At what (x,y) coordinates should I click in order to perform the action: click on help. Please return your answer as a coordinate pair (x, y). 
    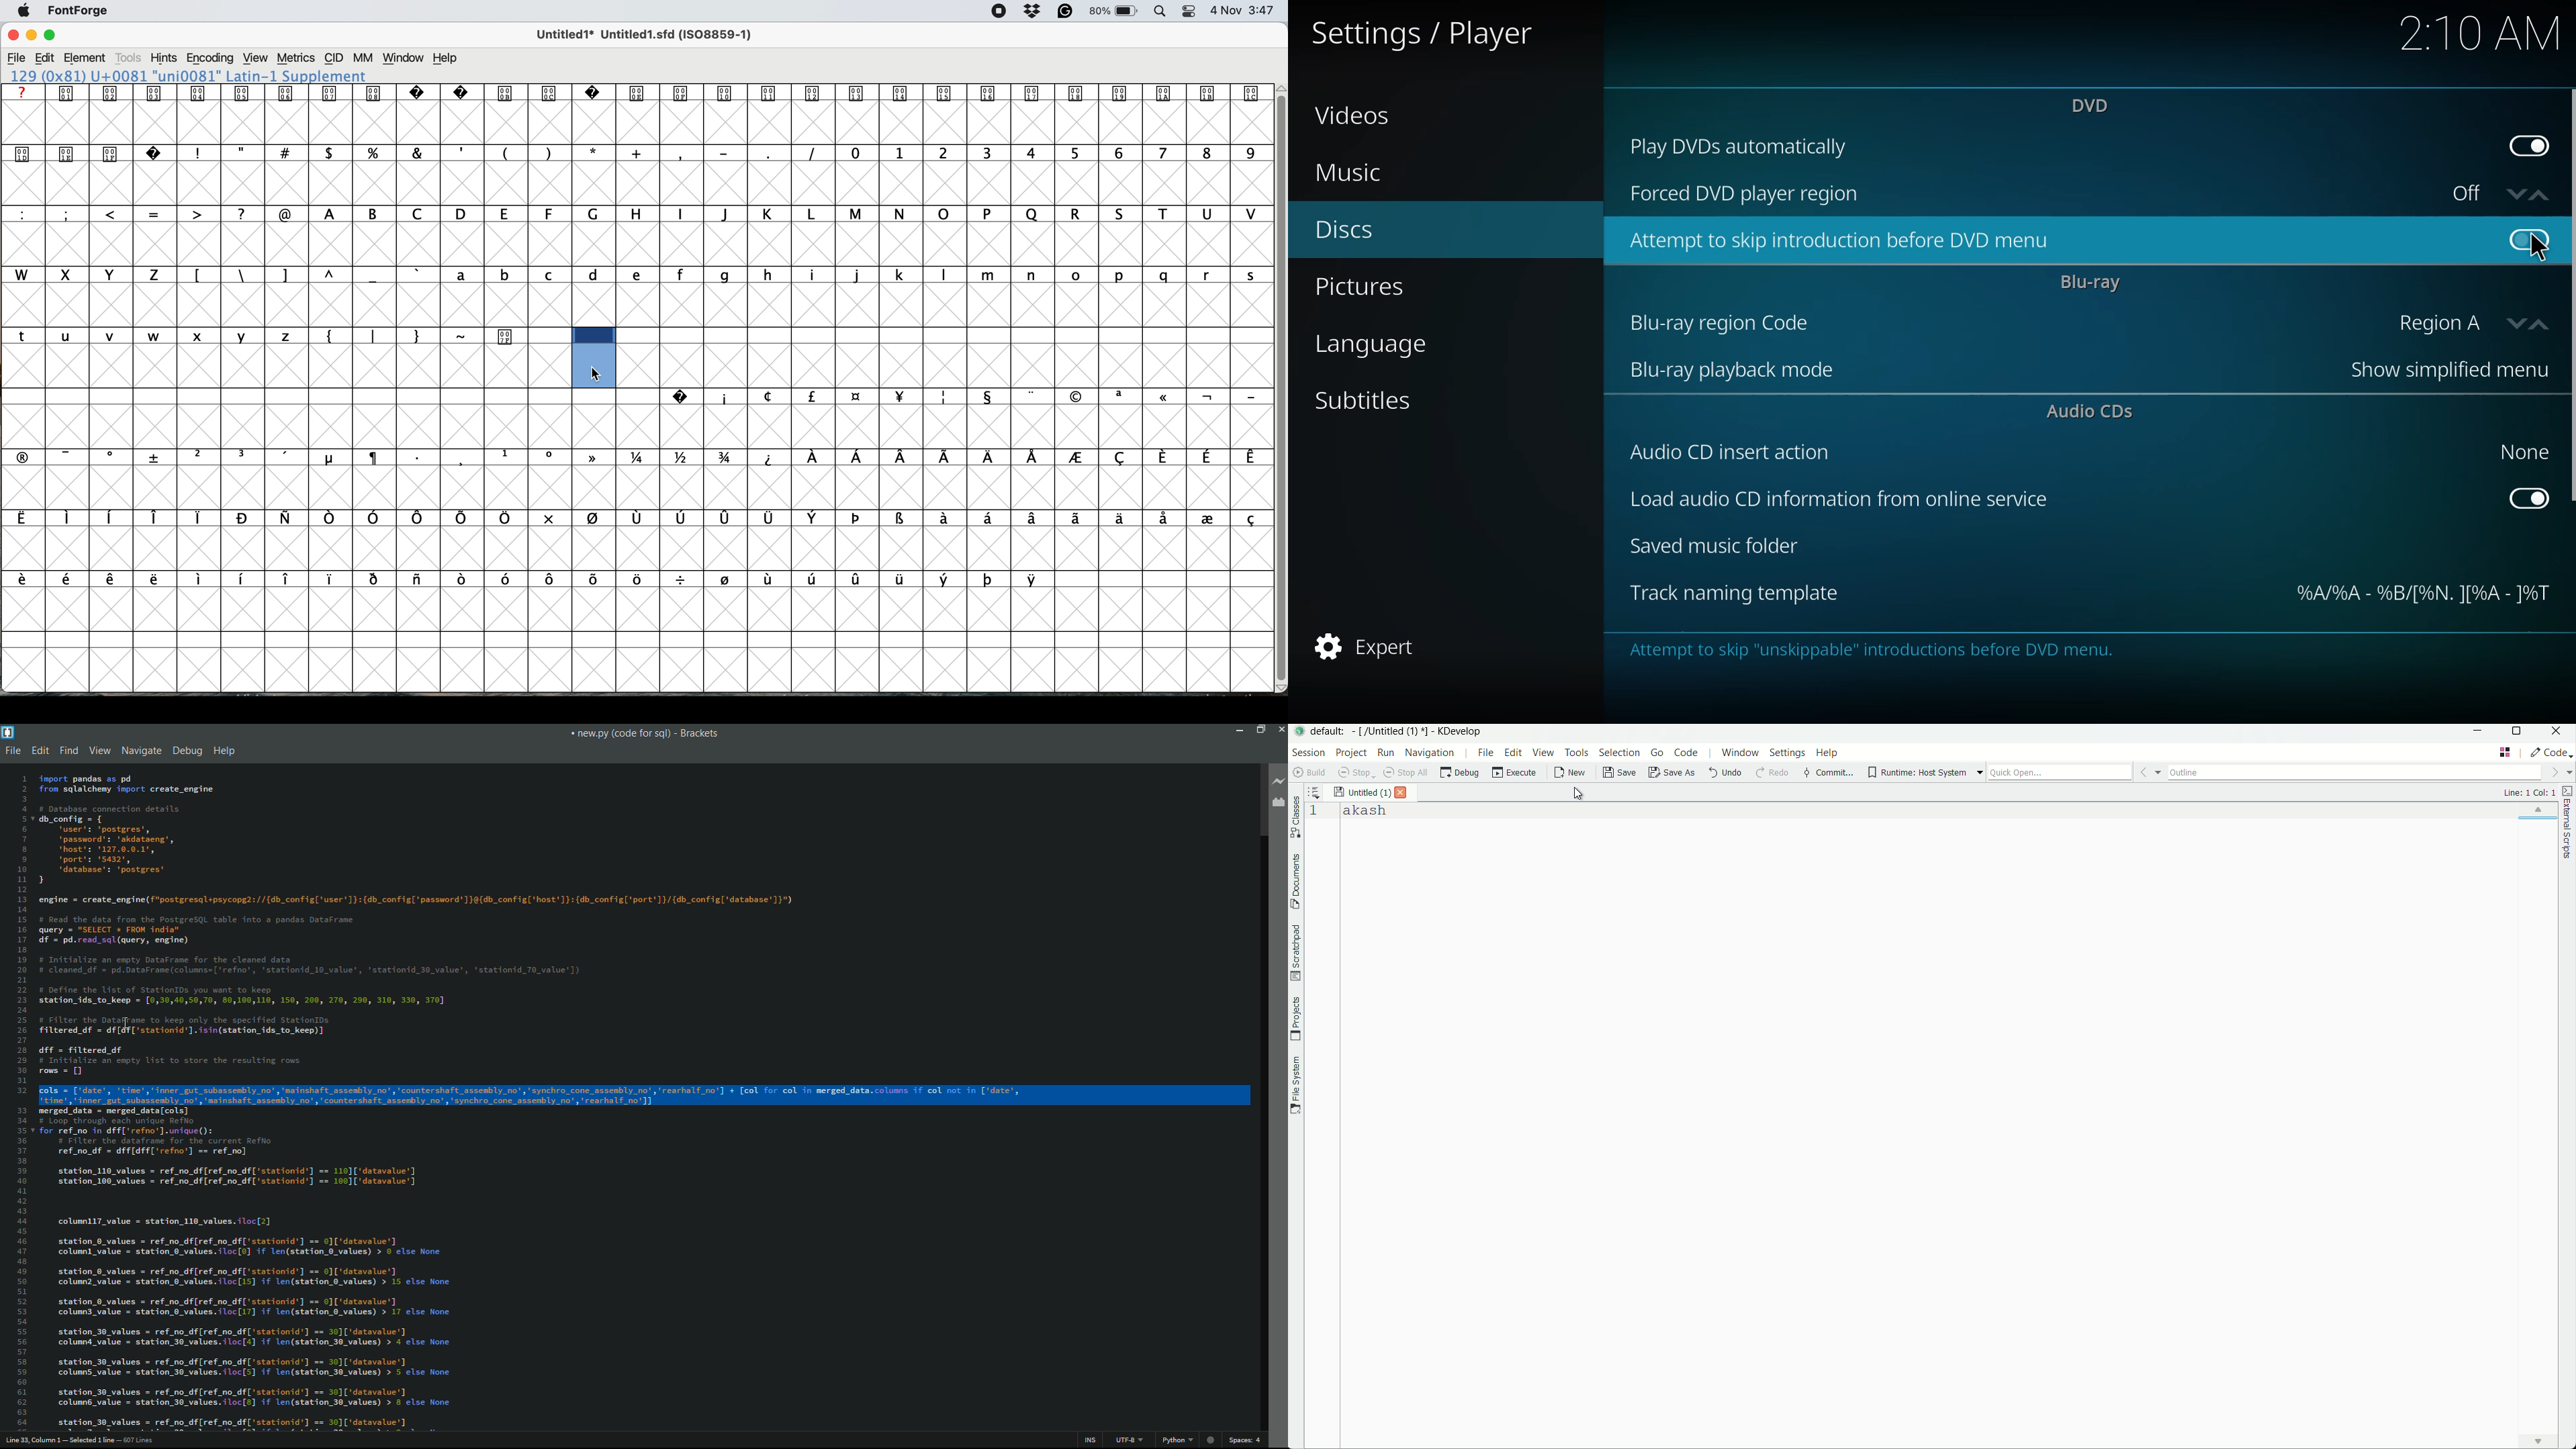
    Looking at the image, I should click on (1826, 753).